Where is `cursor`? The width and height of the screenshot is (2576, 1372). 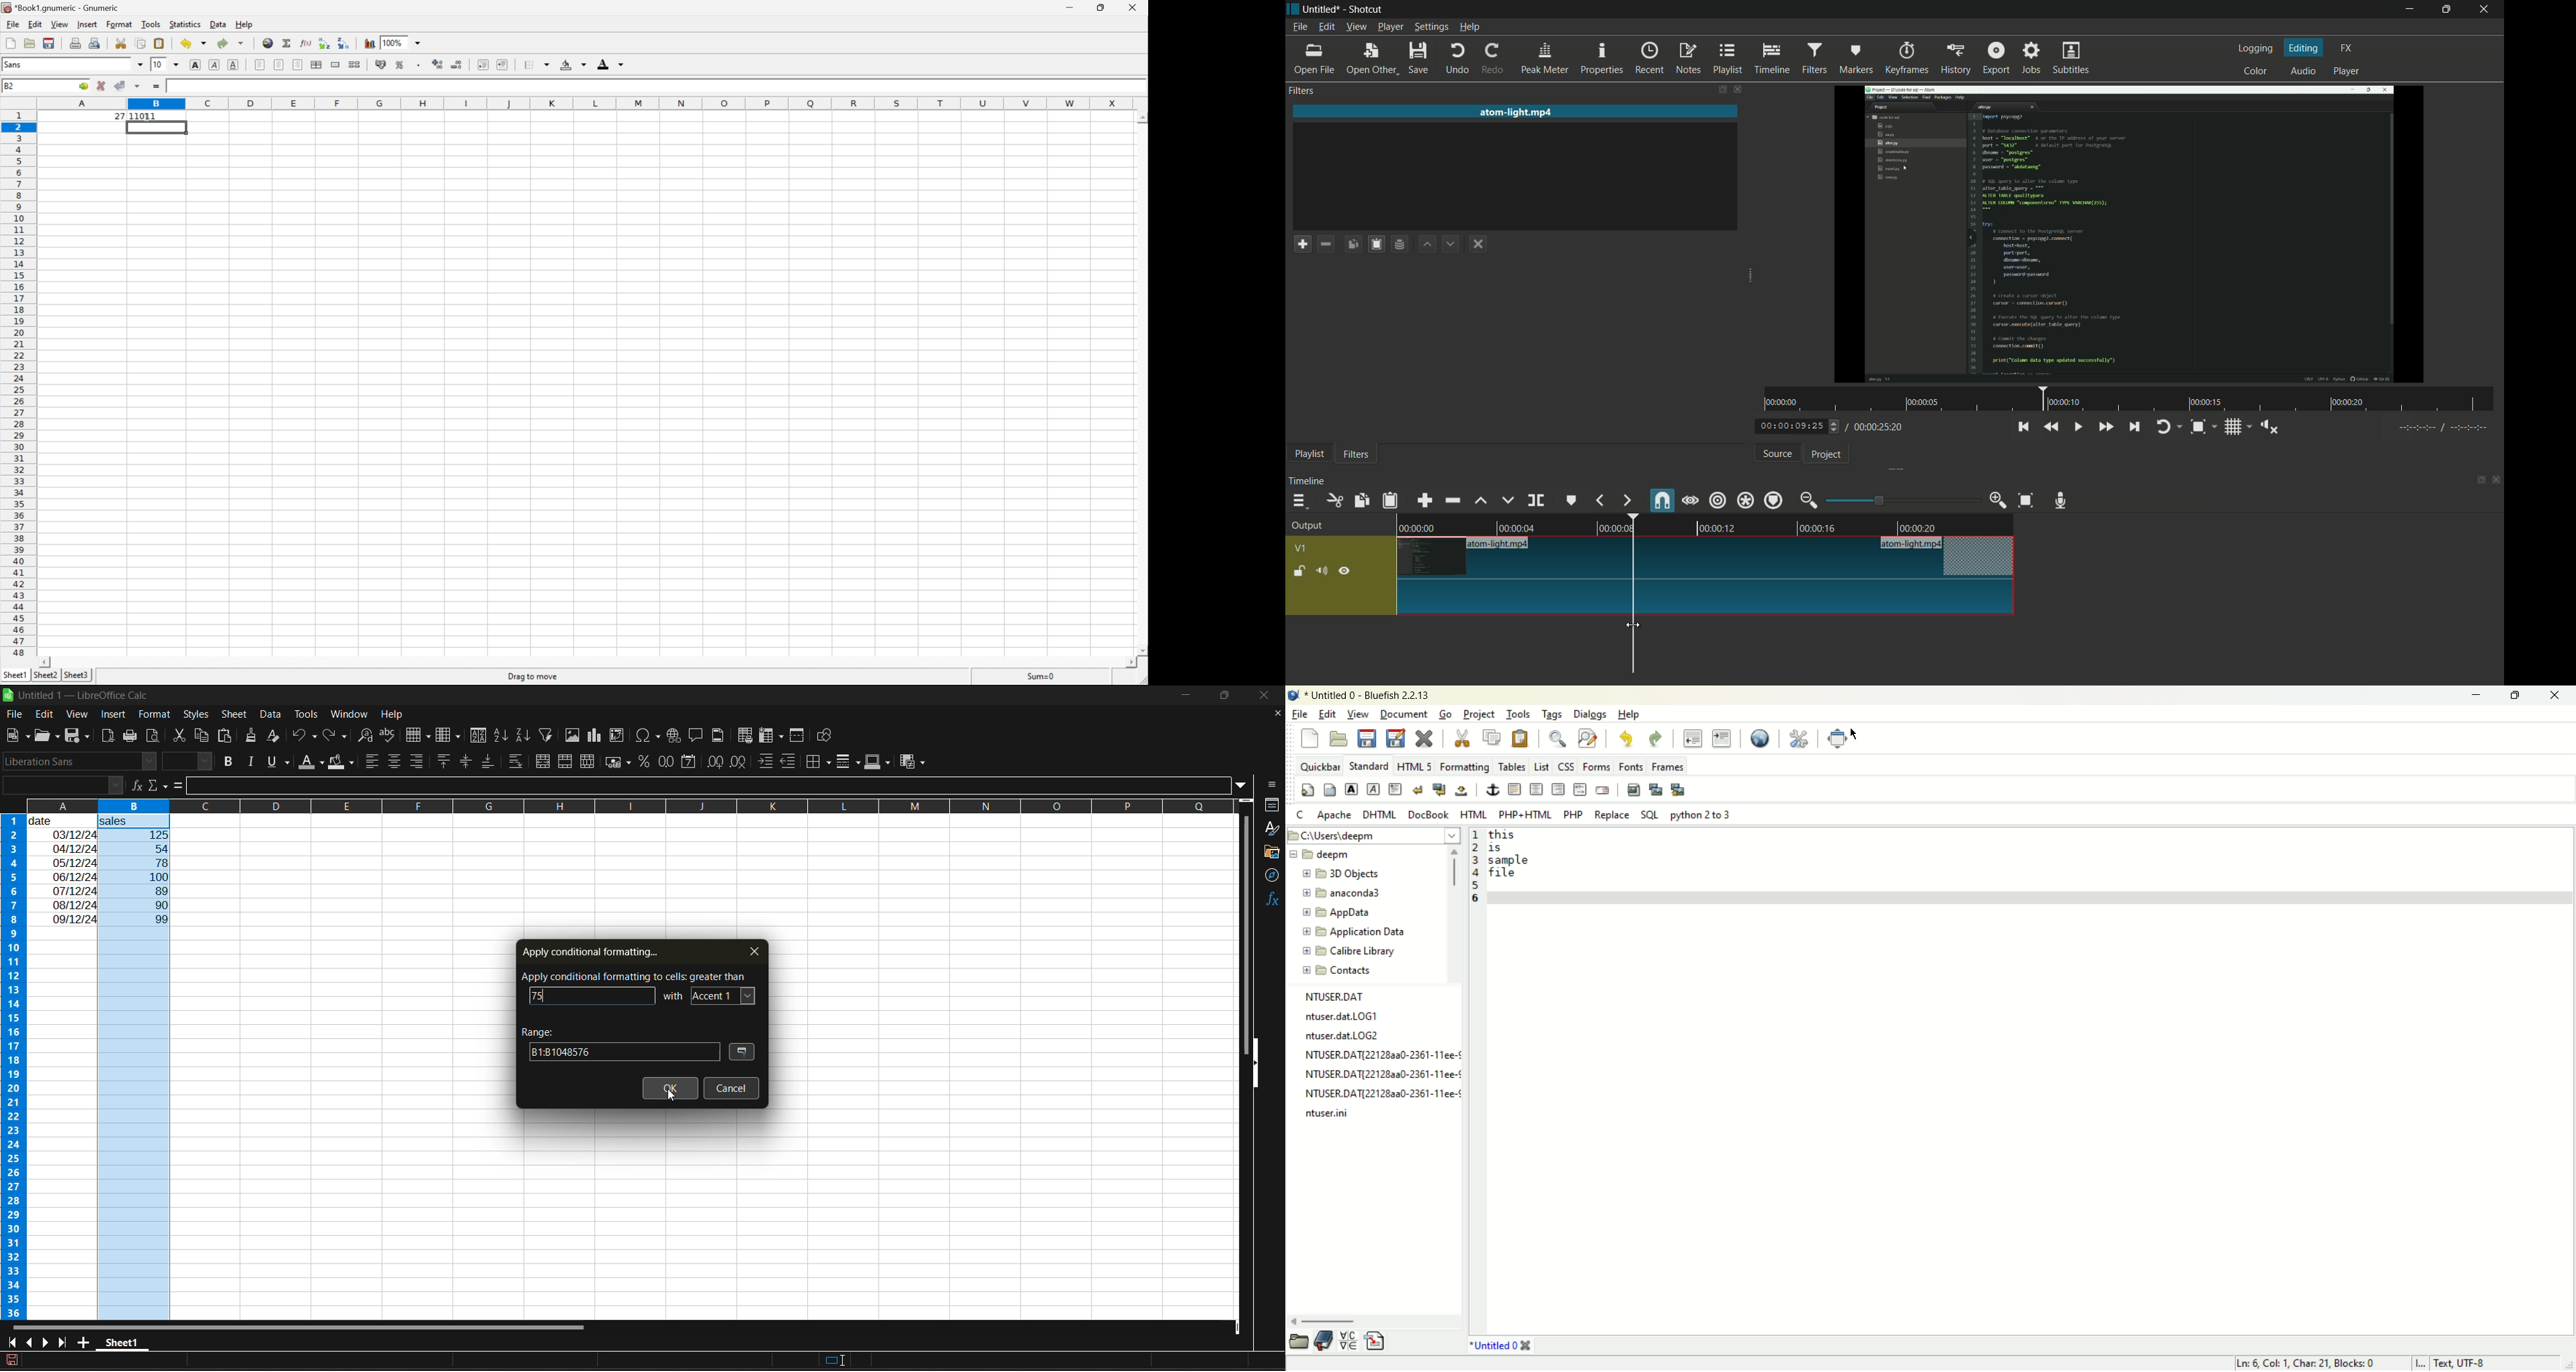
cursor is located at coordinates (674, 1099).